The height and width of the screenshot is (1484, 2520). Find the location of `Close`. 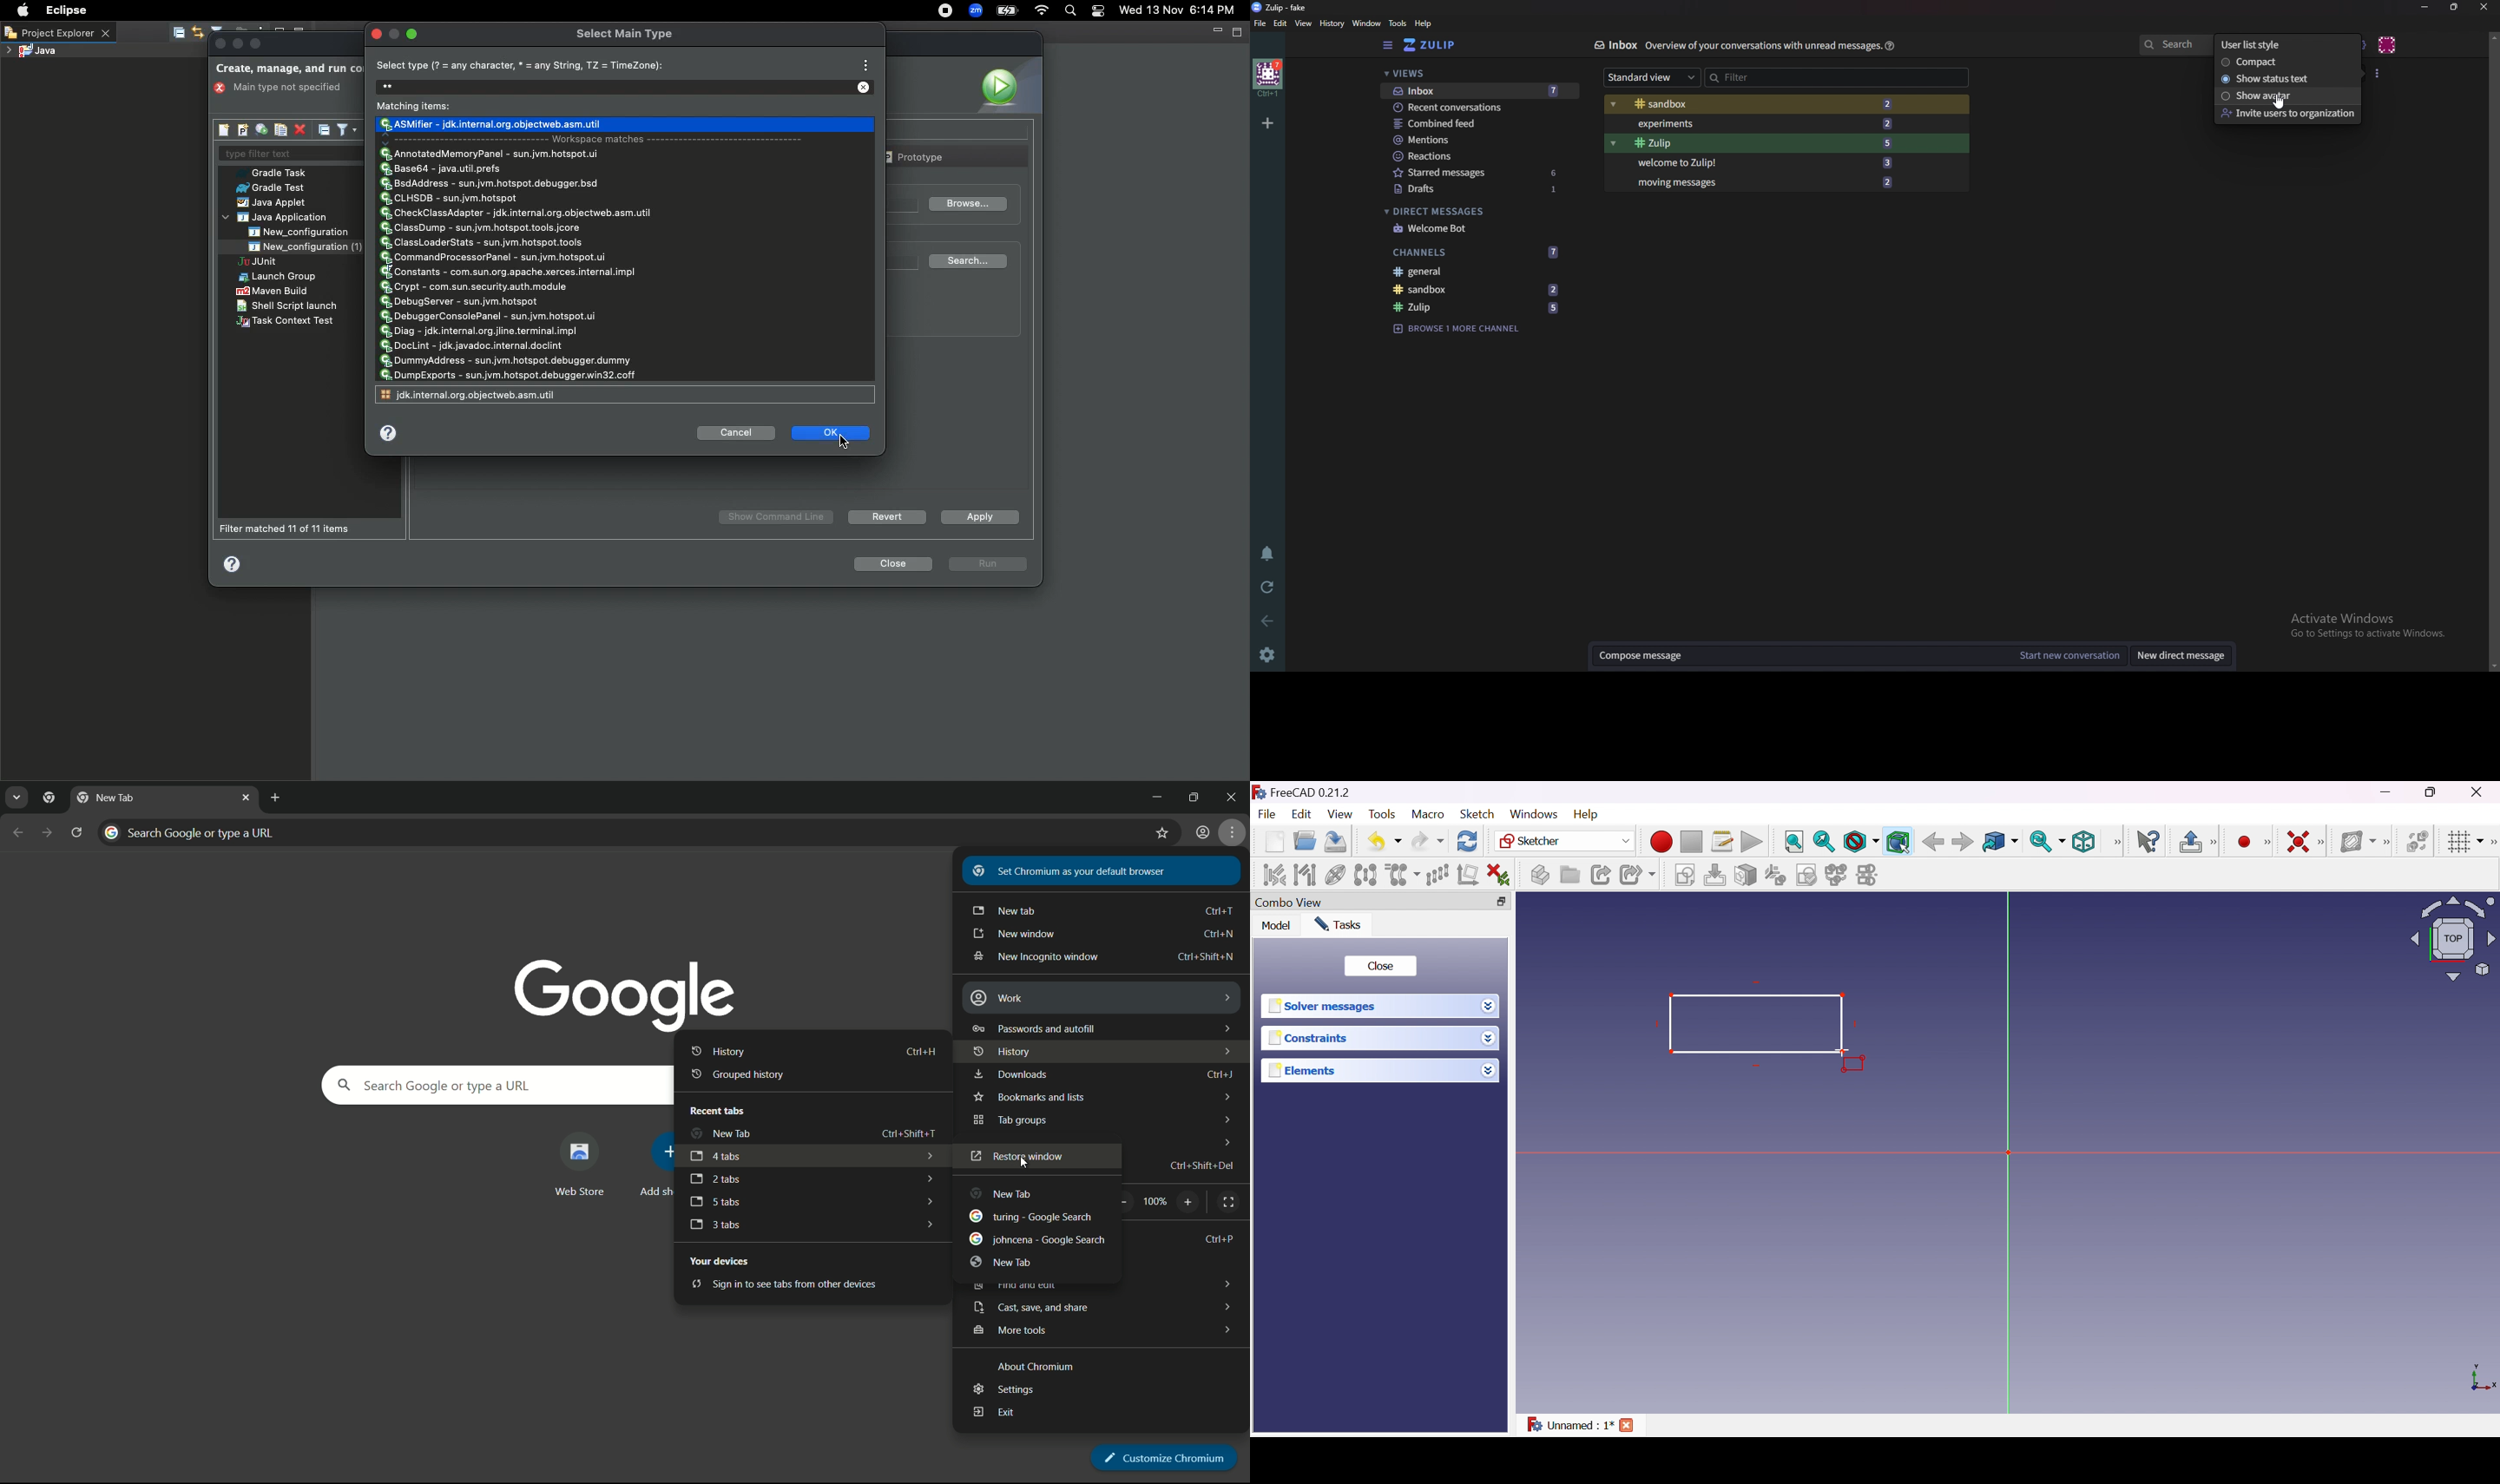

Close is located at coordinates (2484, 7).